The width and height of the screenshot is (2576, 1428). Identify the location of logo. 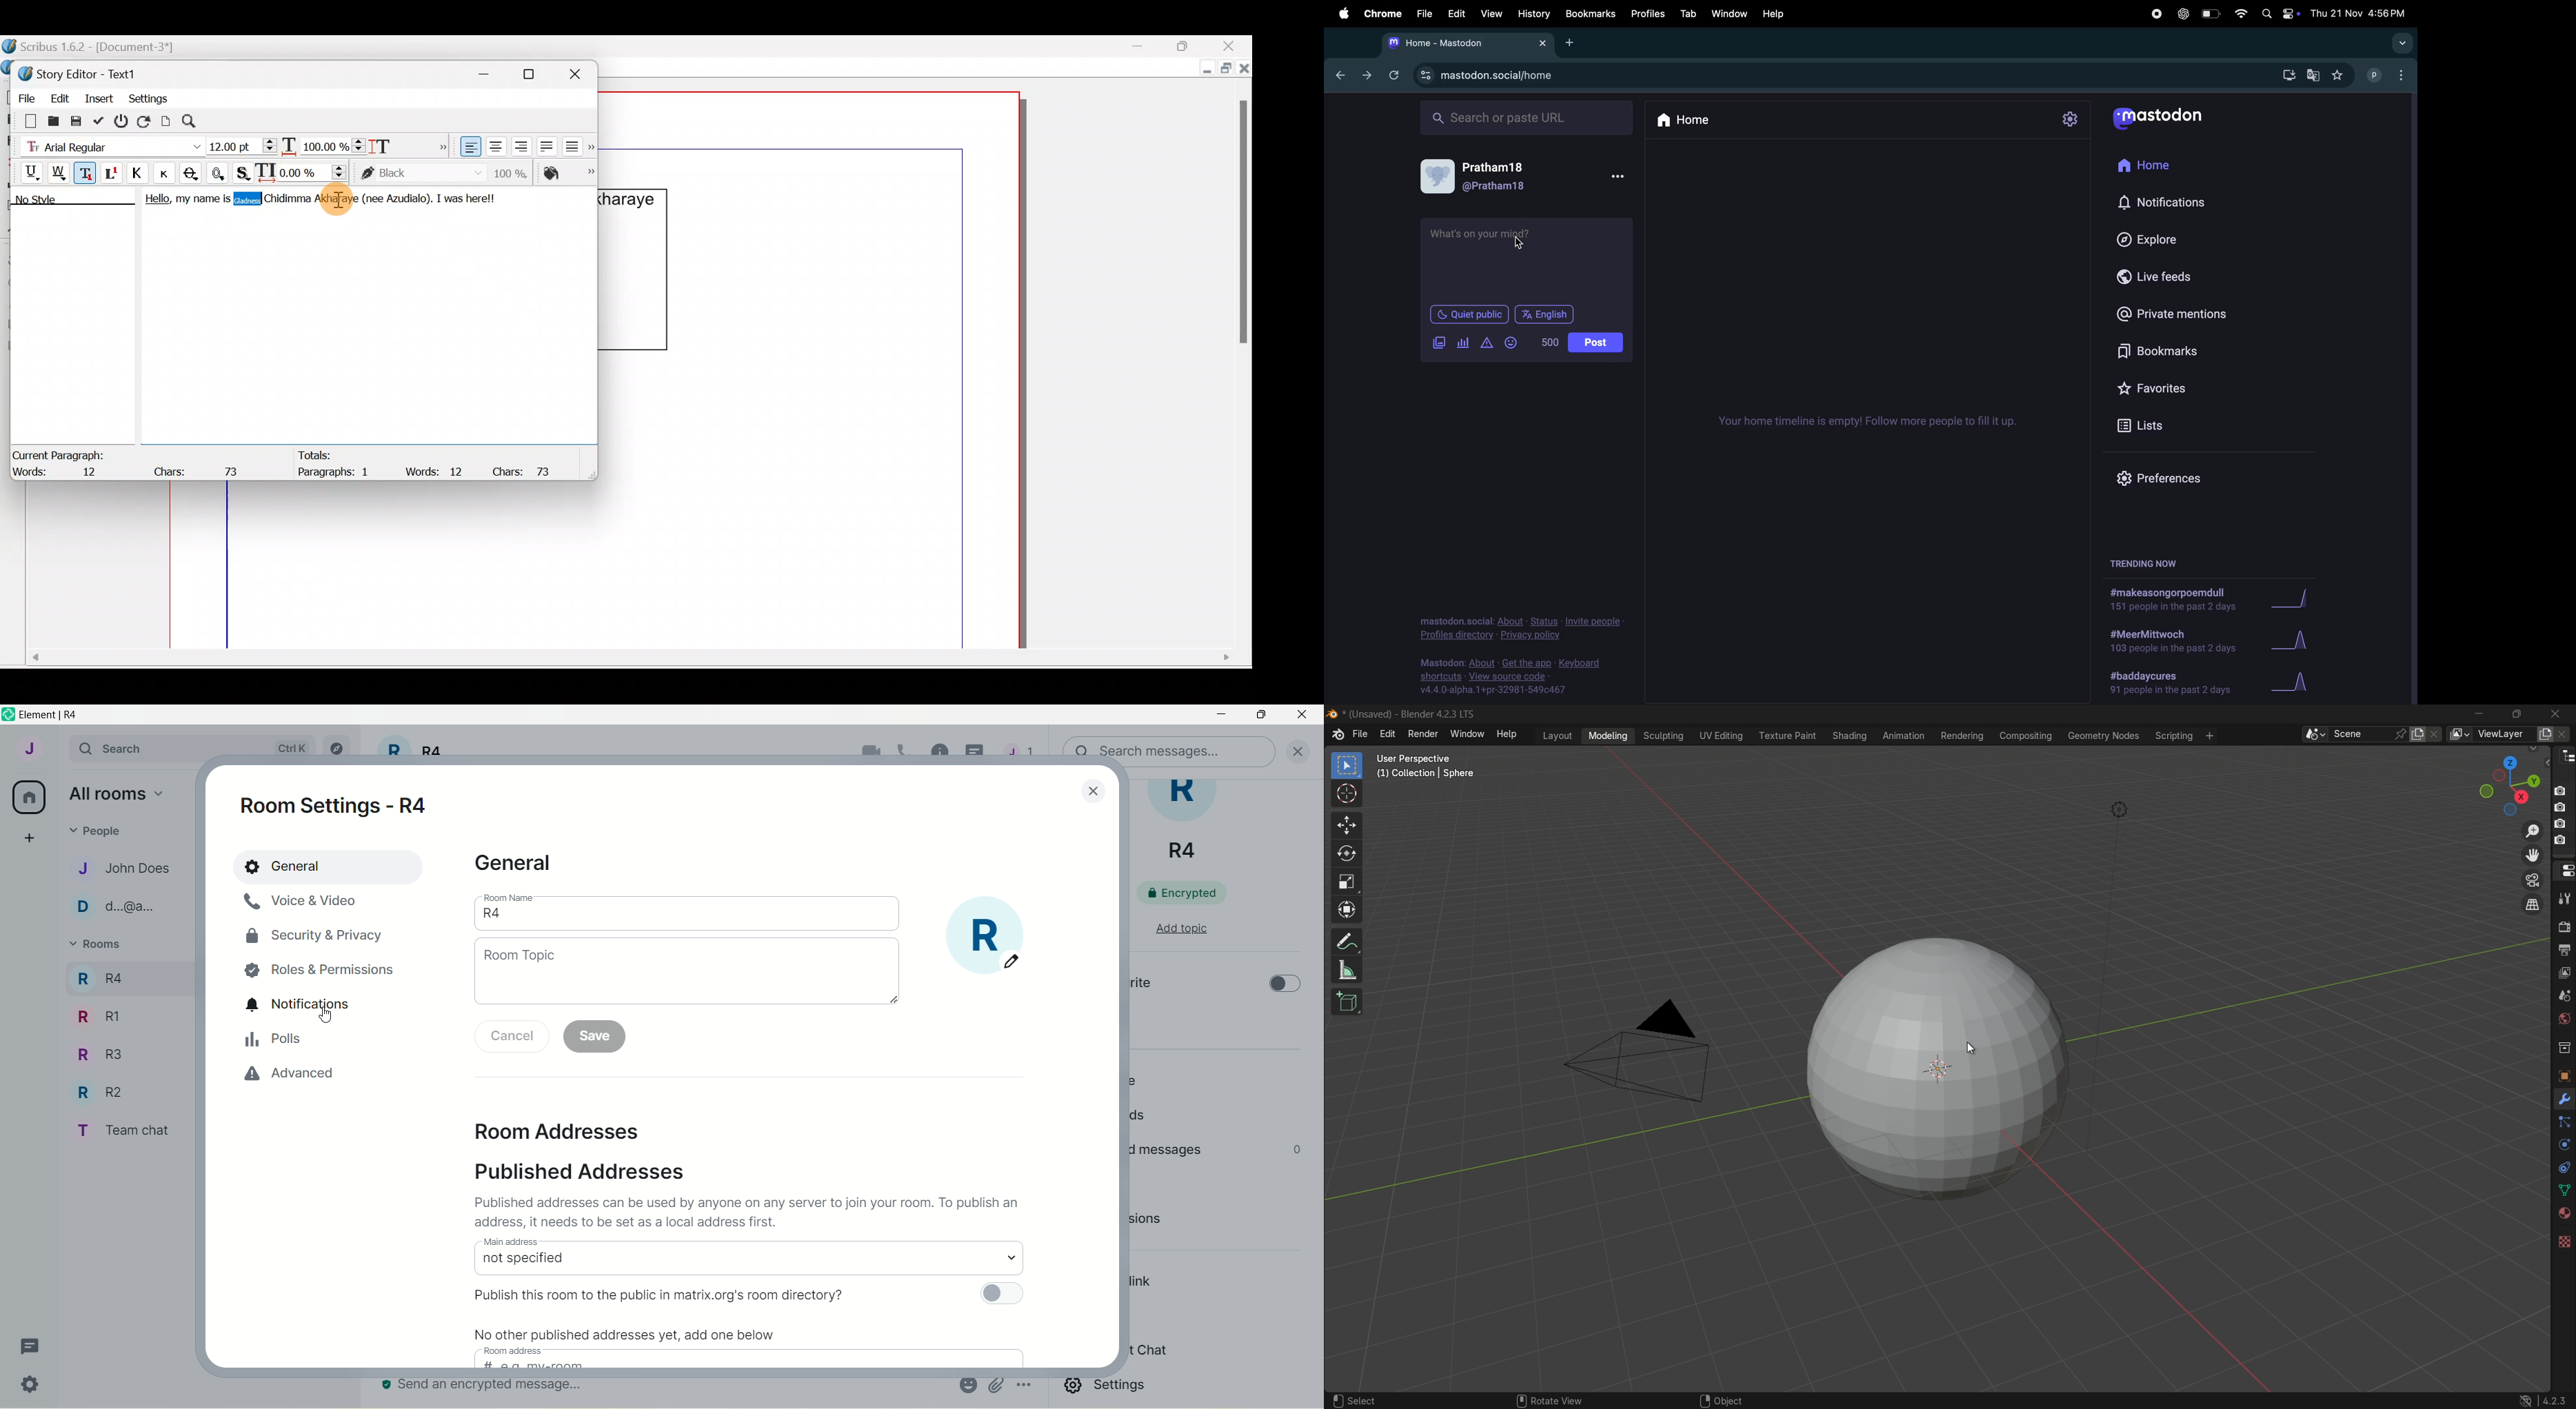
(8, 715).